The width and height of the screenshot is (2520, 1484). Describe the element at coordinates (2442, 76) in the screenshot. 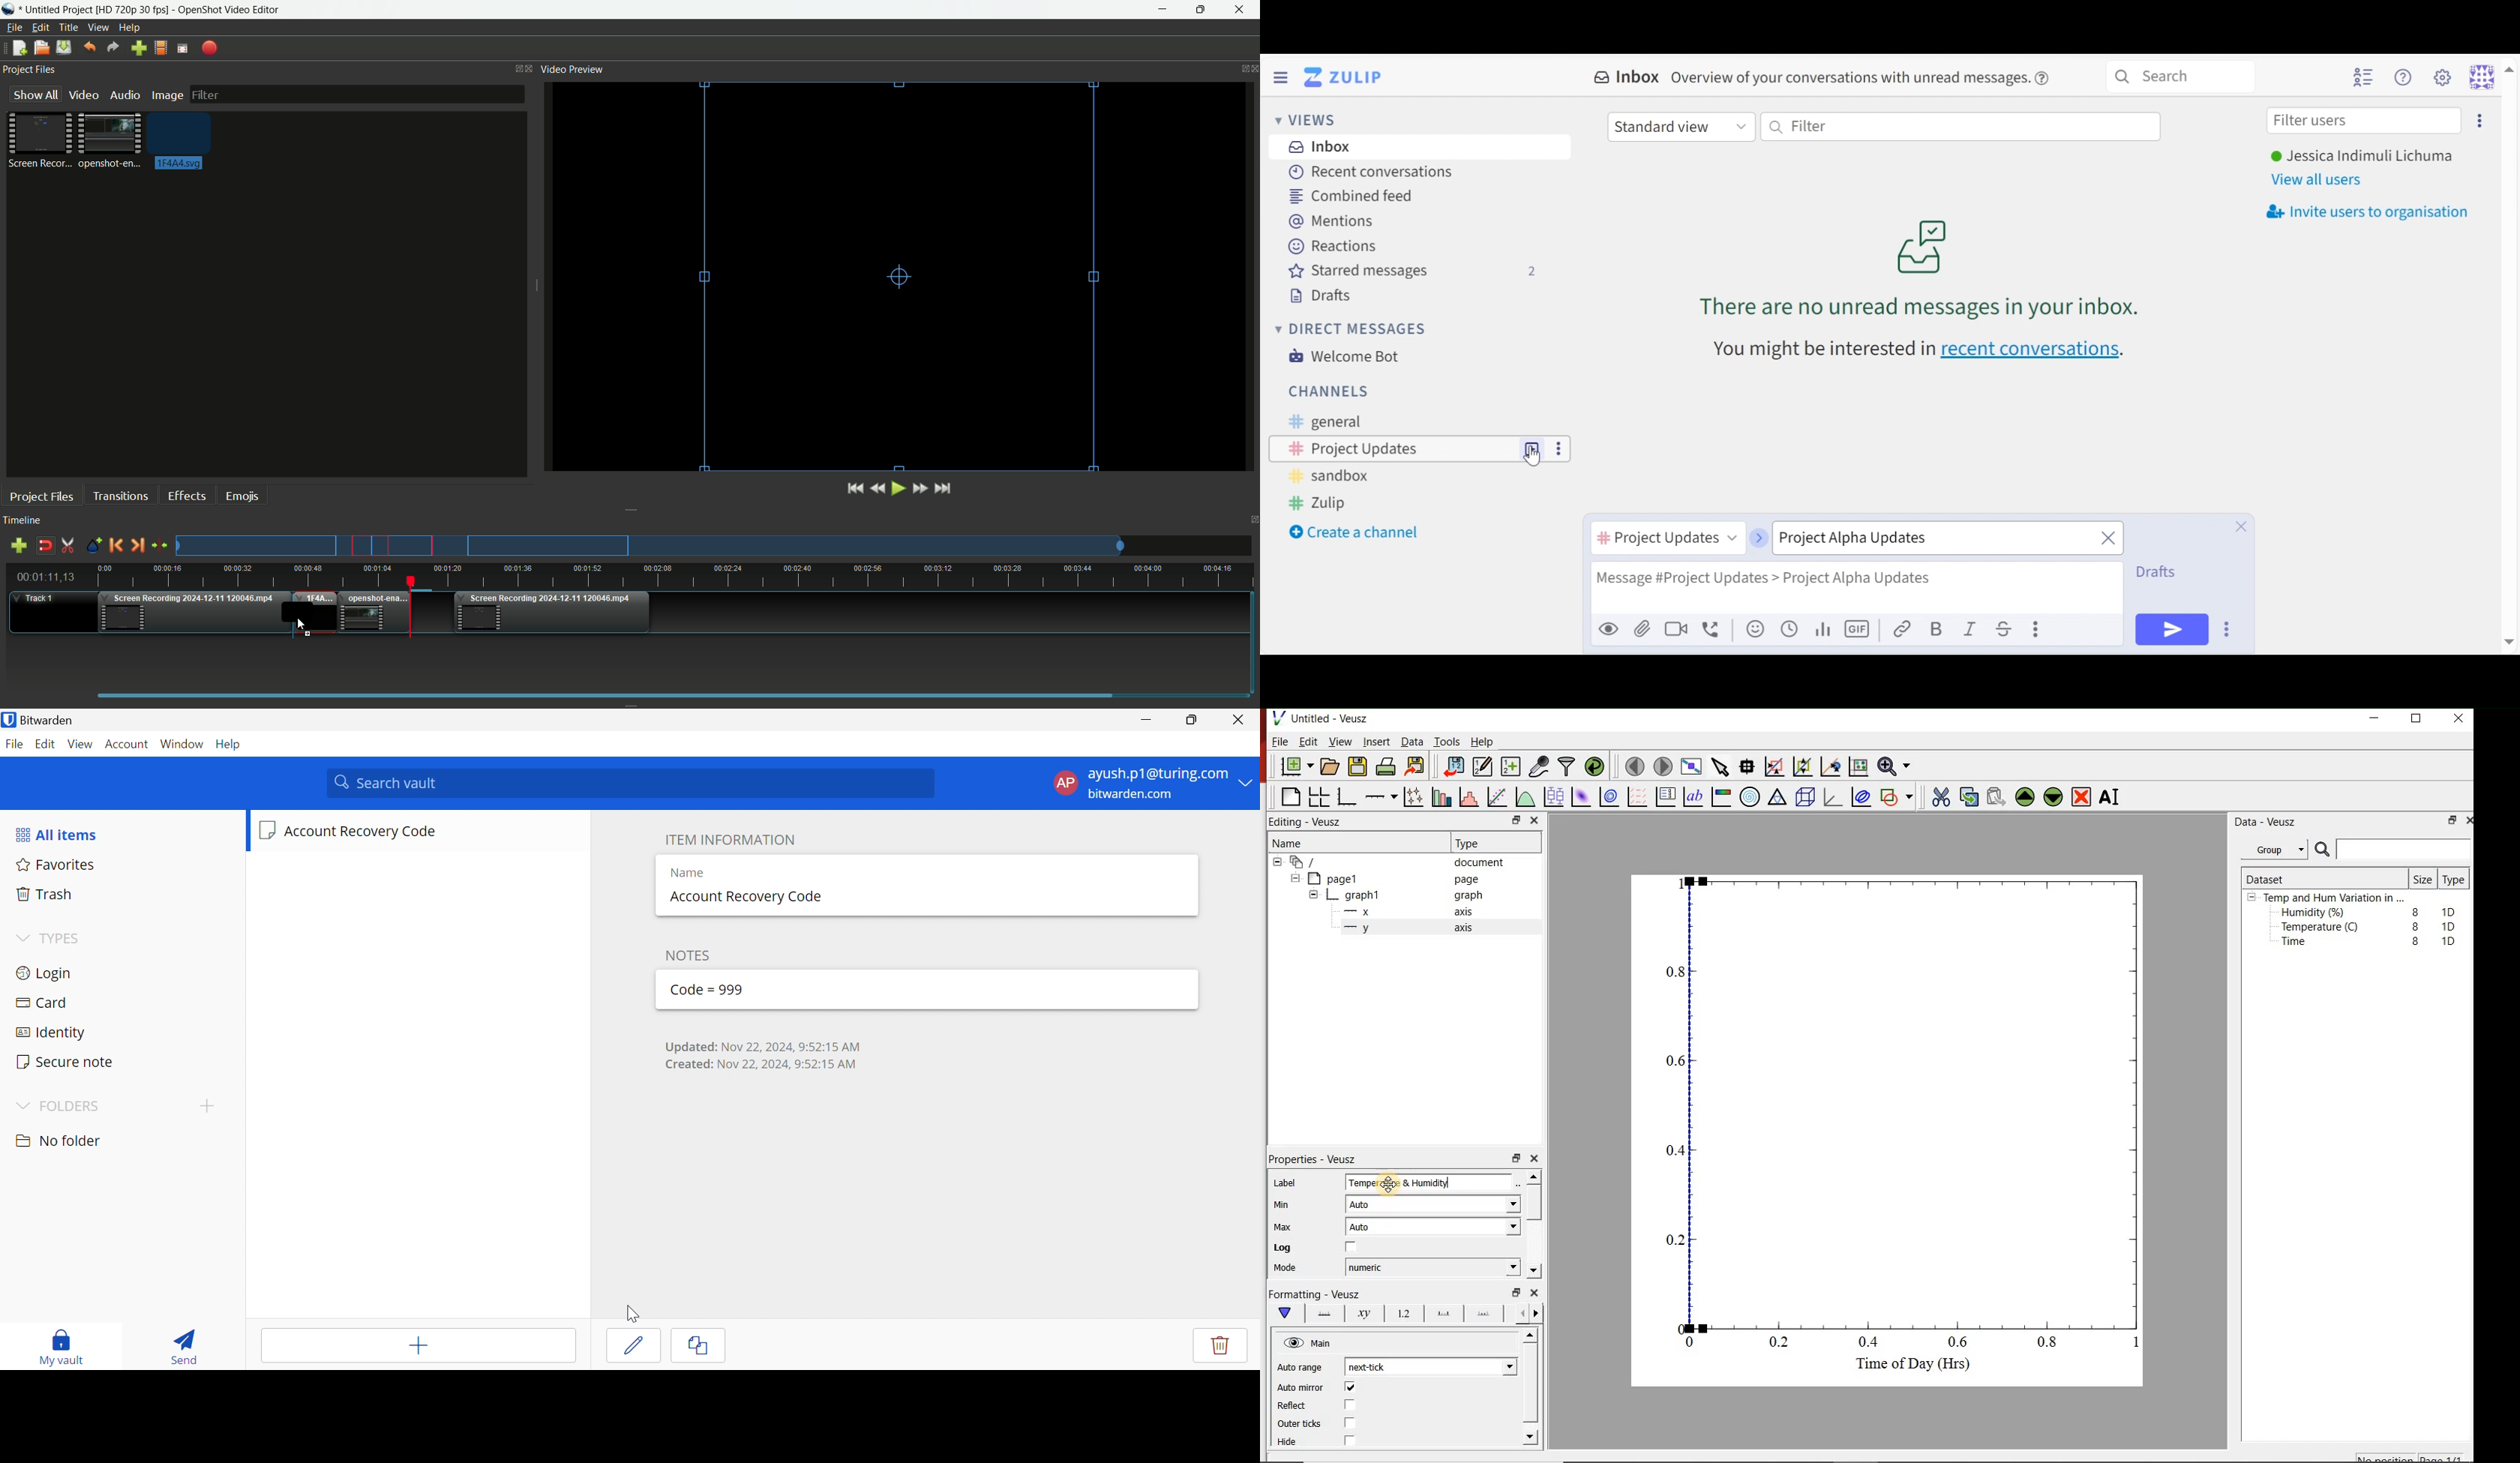

I see `Settings menu` at that location.